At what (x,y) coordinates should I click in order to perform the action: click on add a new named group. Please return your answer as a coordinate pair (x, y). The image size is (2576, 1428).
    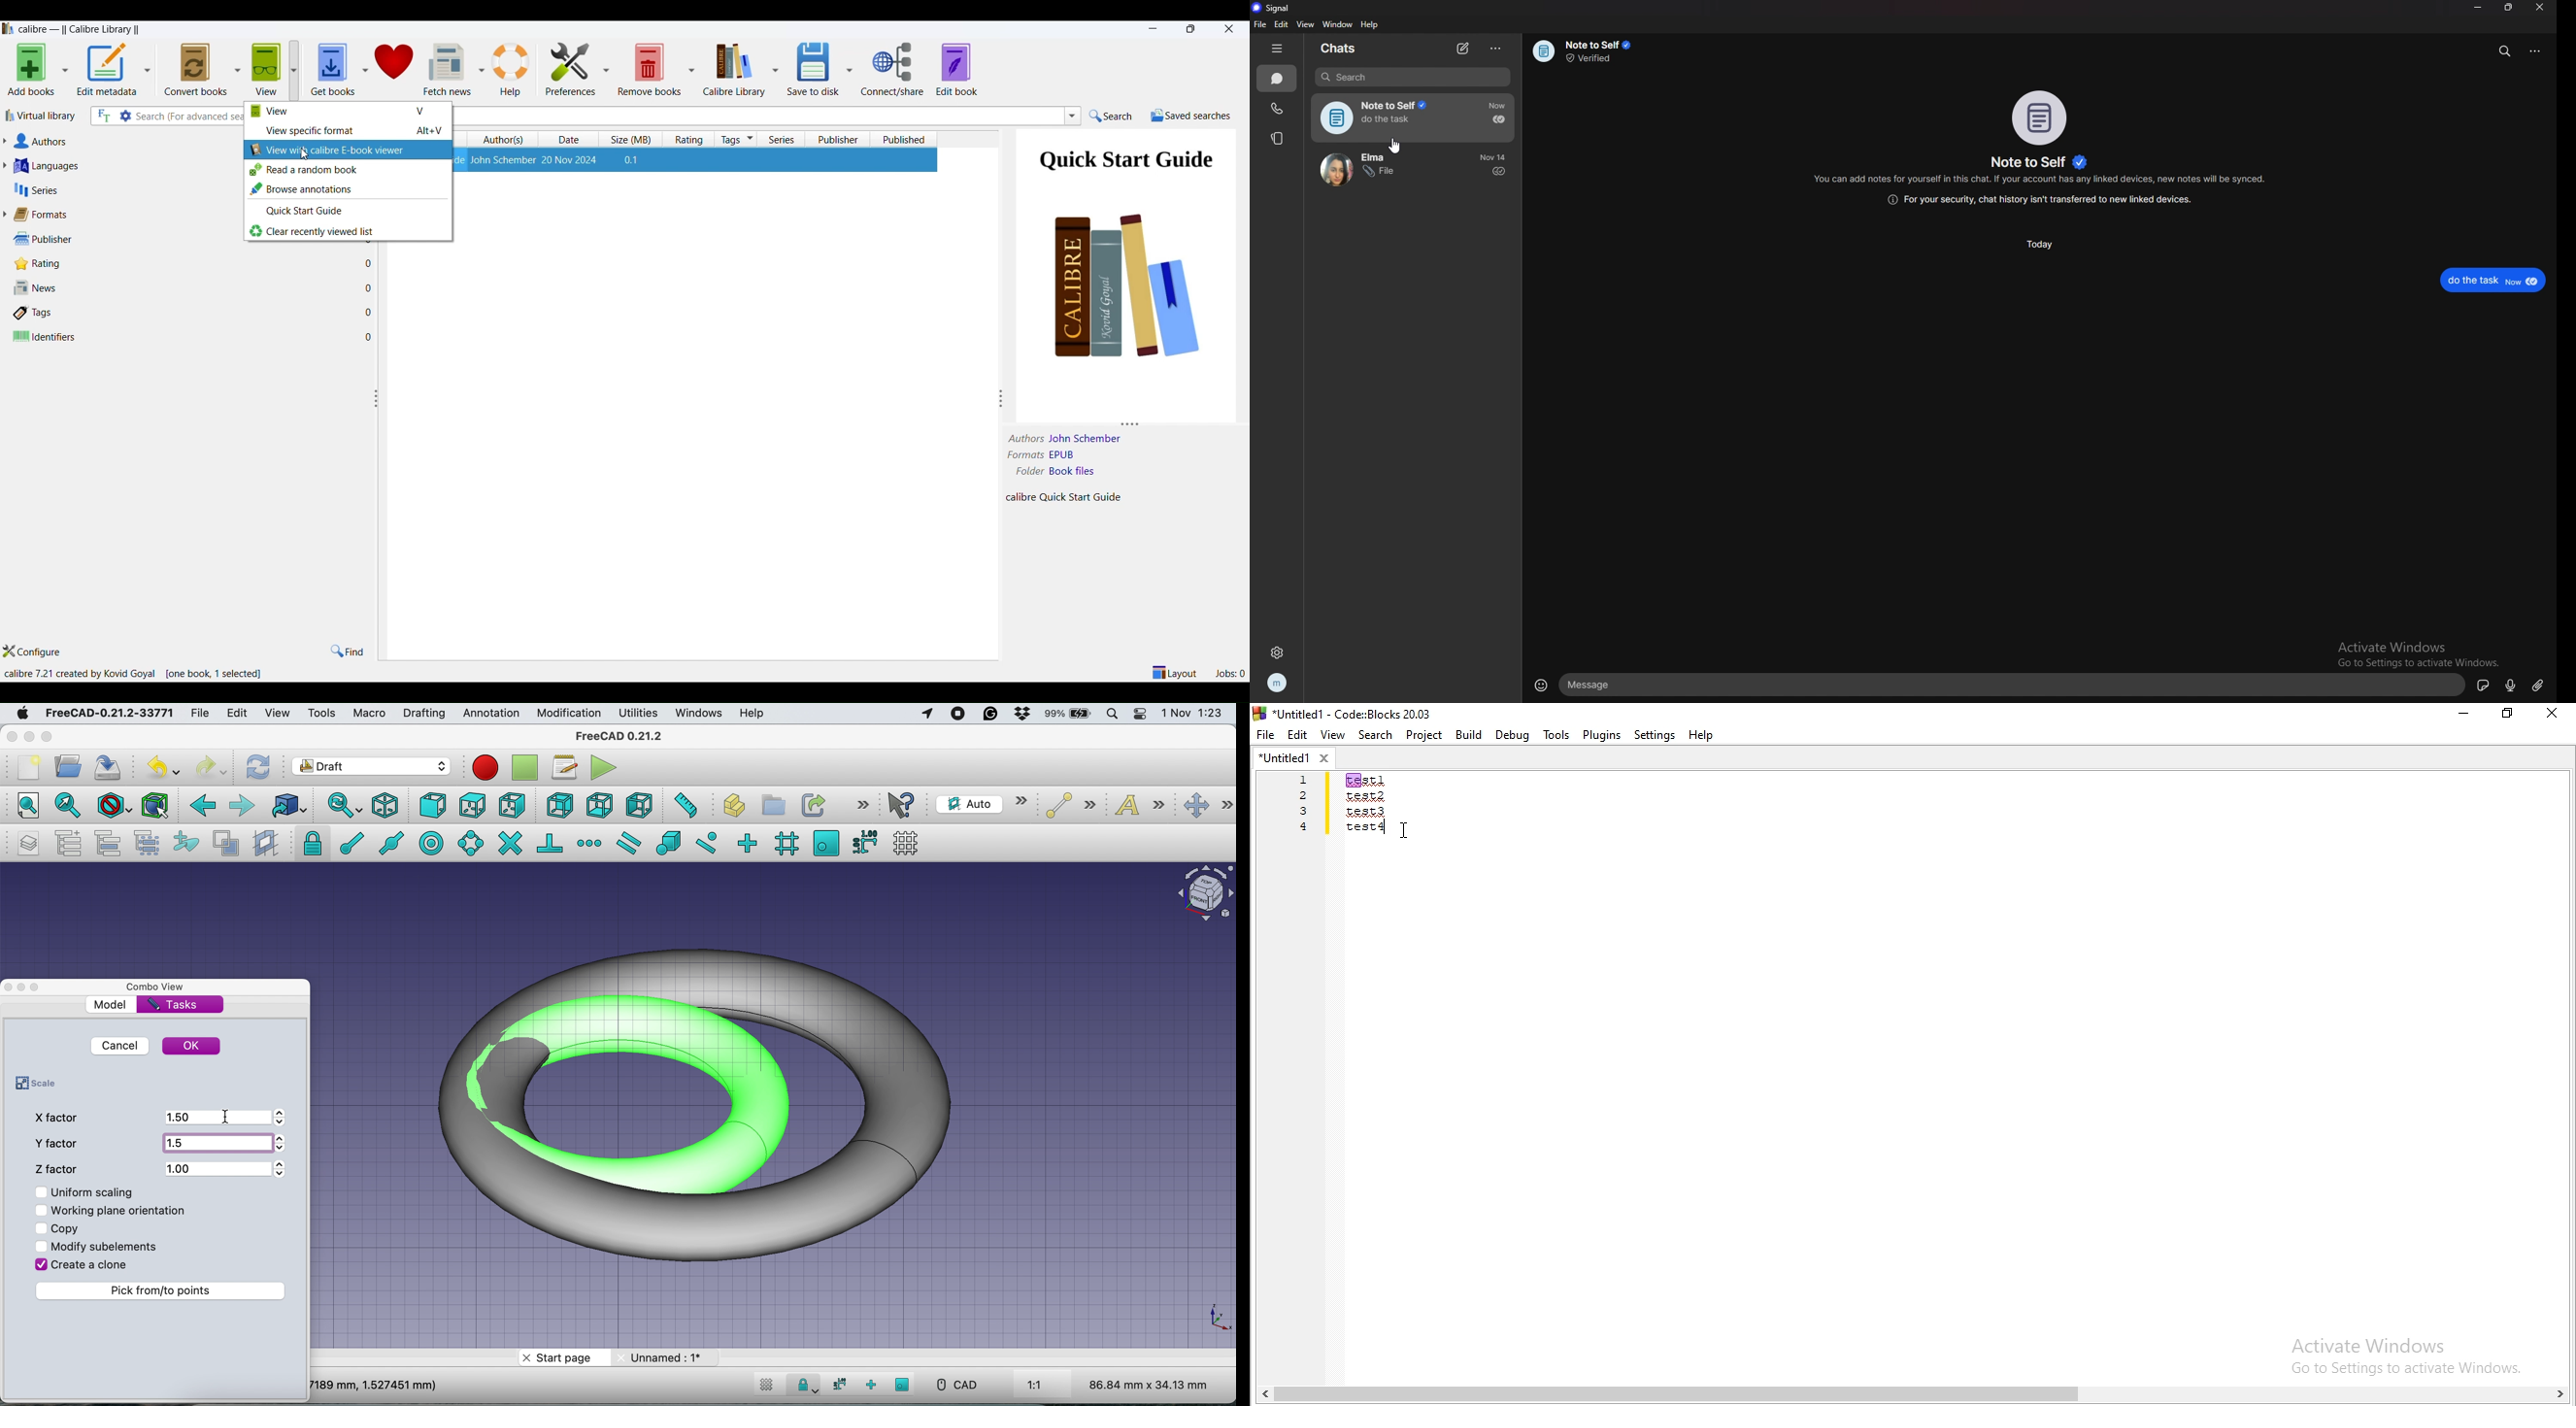
    Looking at the image, I should click on (69, 843).